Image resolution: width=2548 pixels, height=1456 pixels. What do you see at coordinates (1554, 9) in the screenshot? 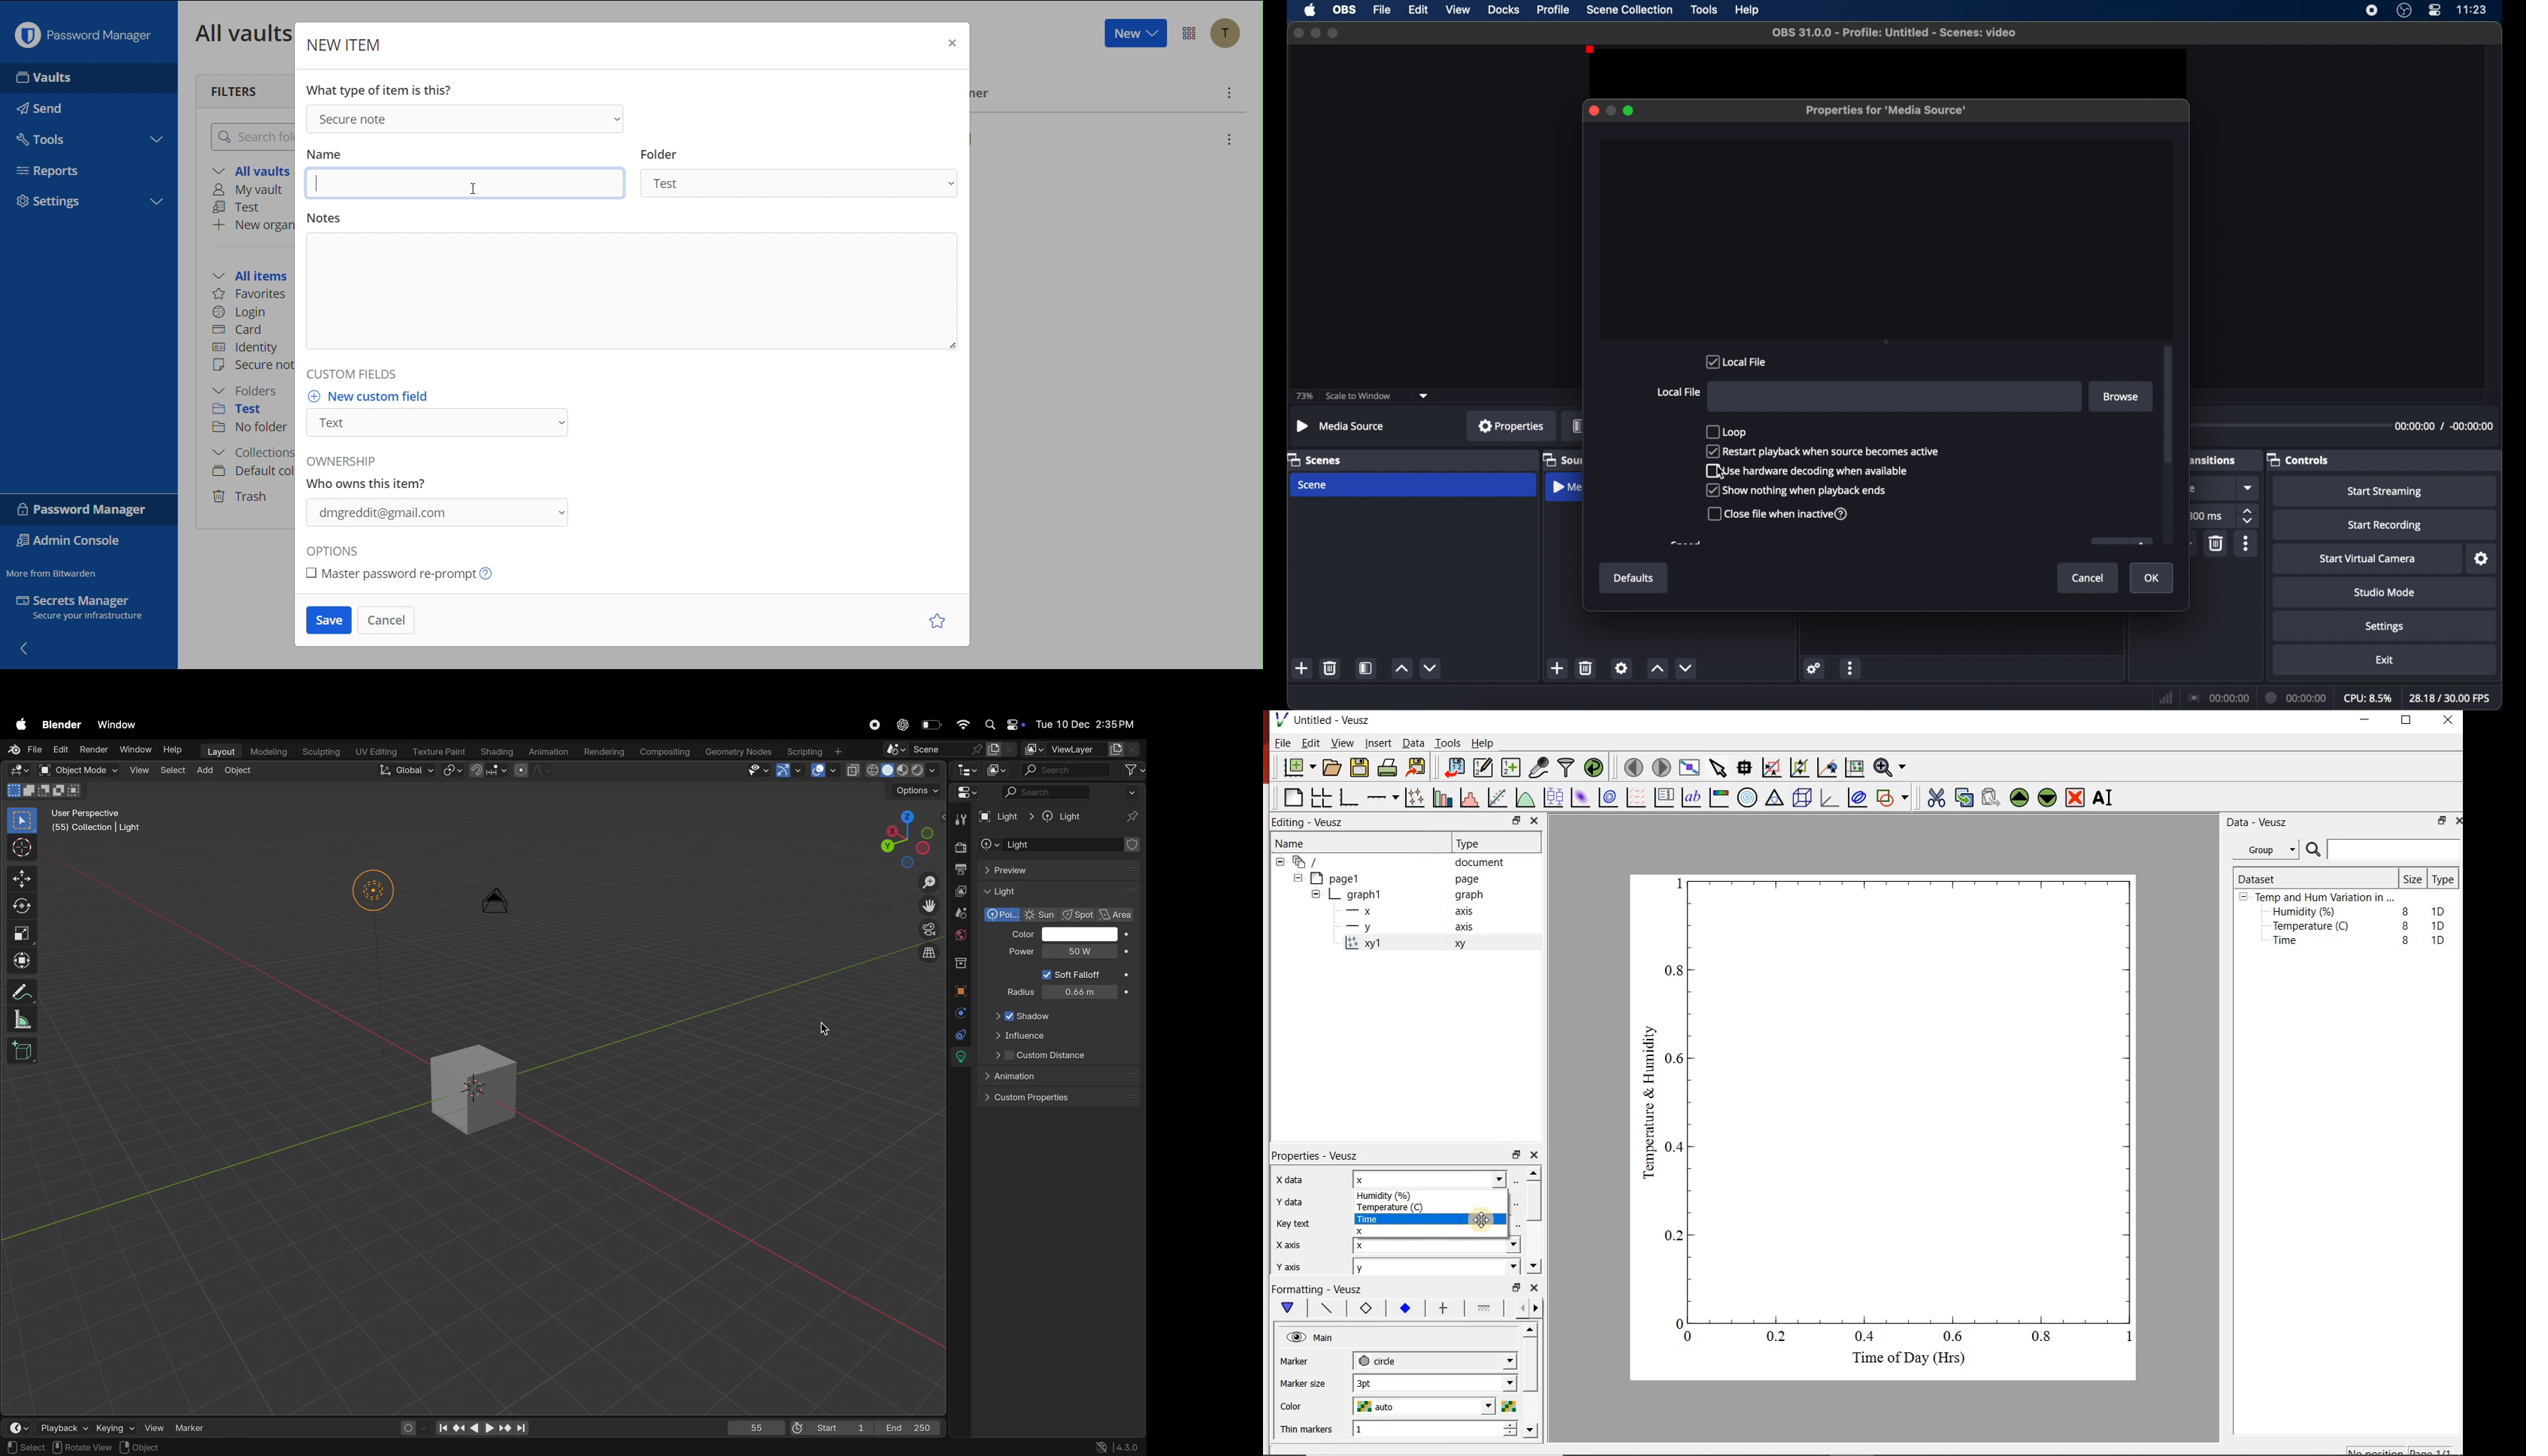
I see `profile` at bounding box center [1554, 9].